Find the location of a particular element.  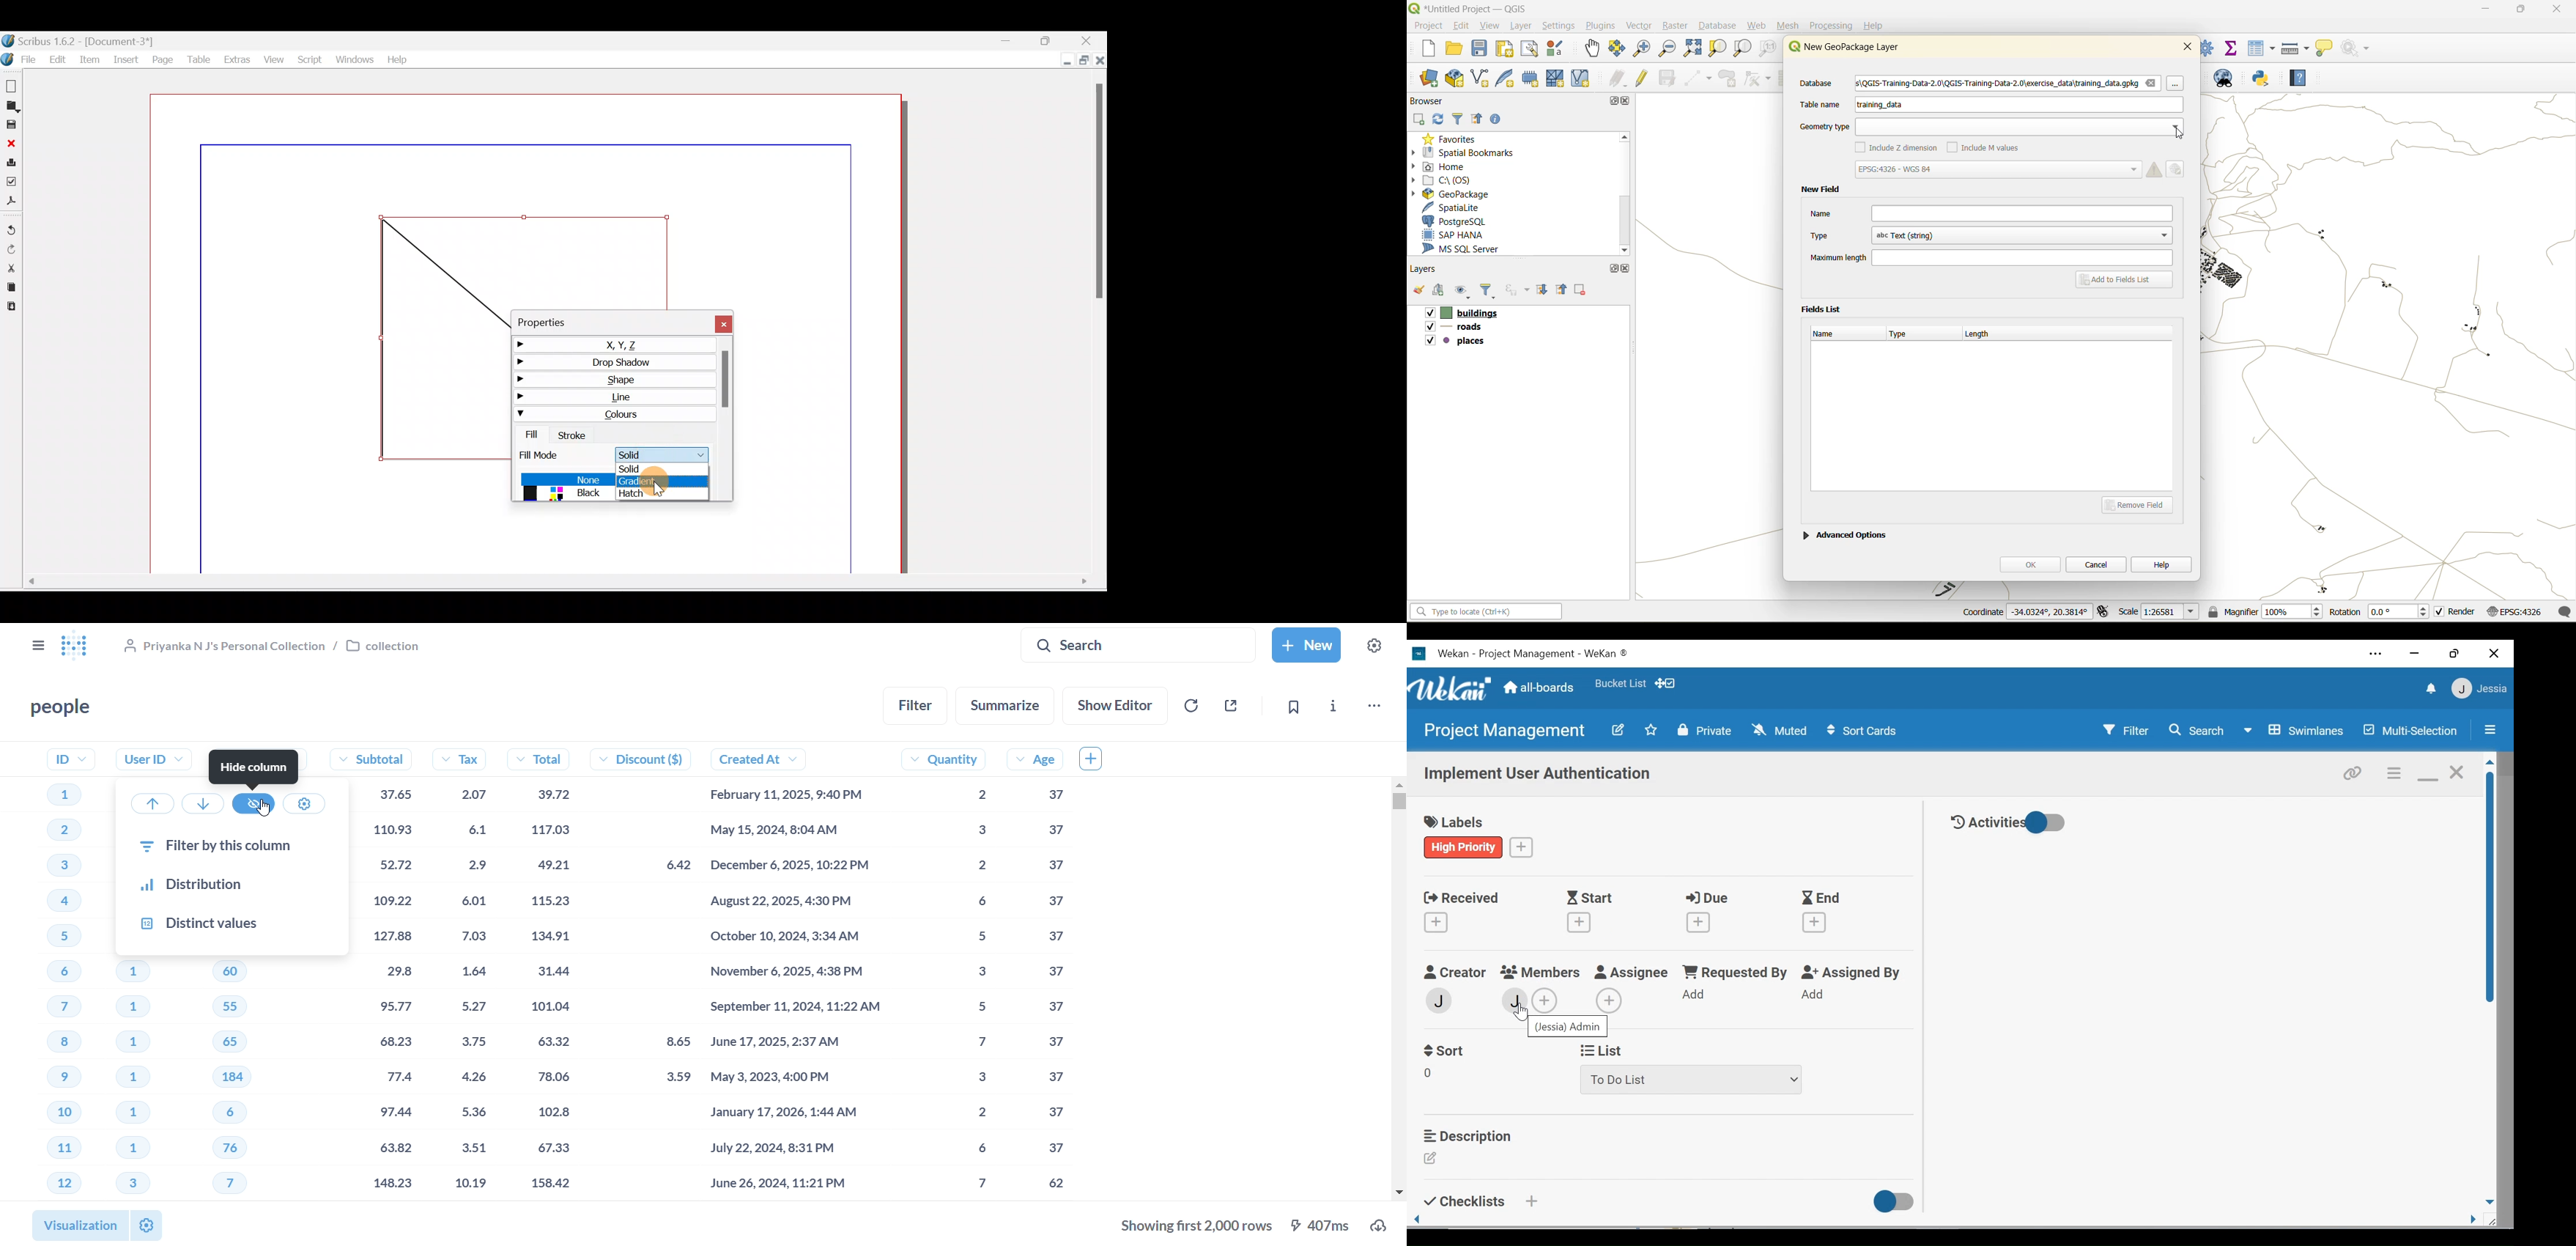

Settings and more is located at coordinates (2376, 655).